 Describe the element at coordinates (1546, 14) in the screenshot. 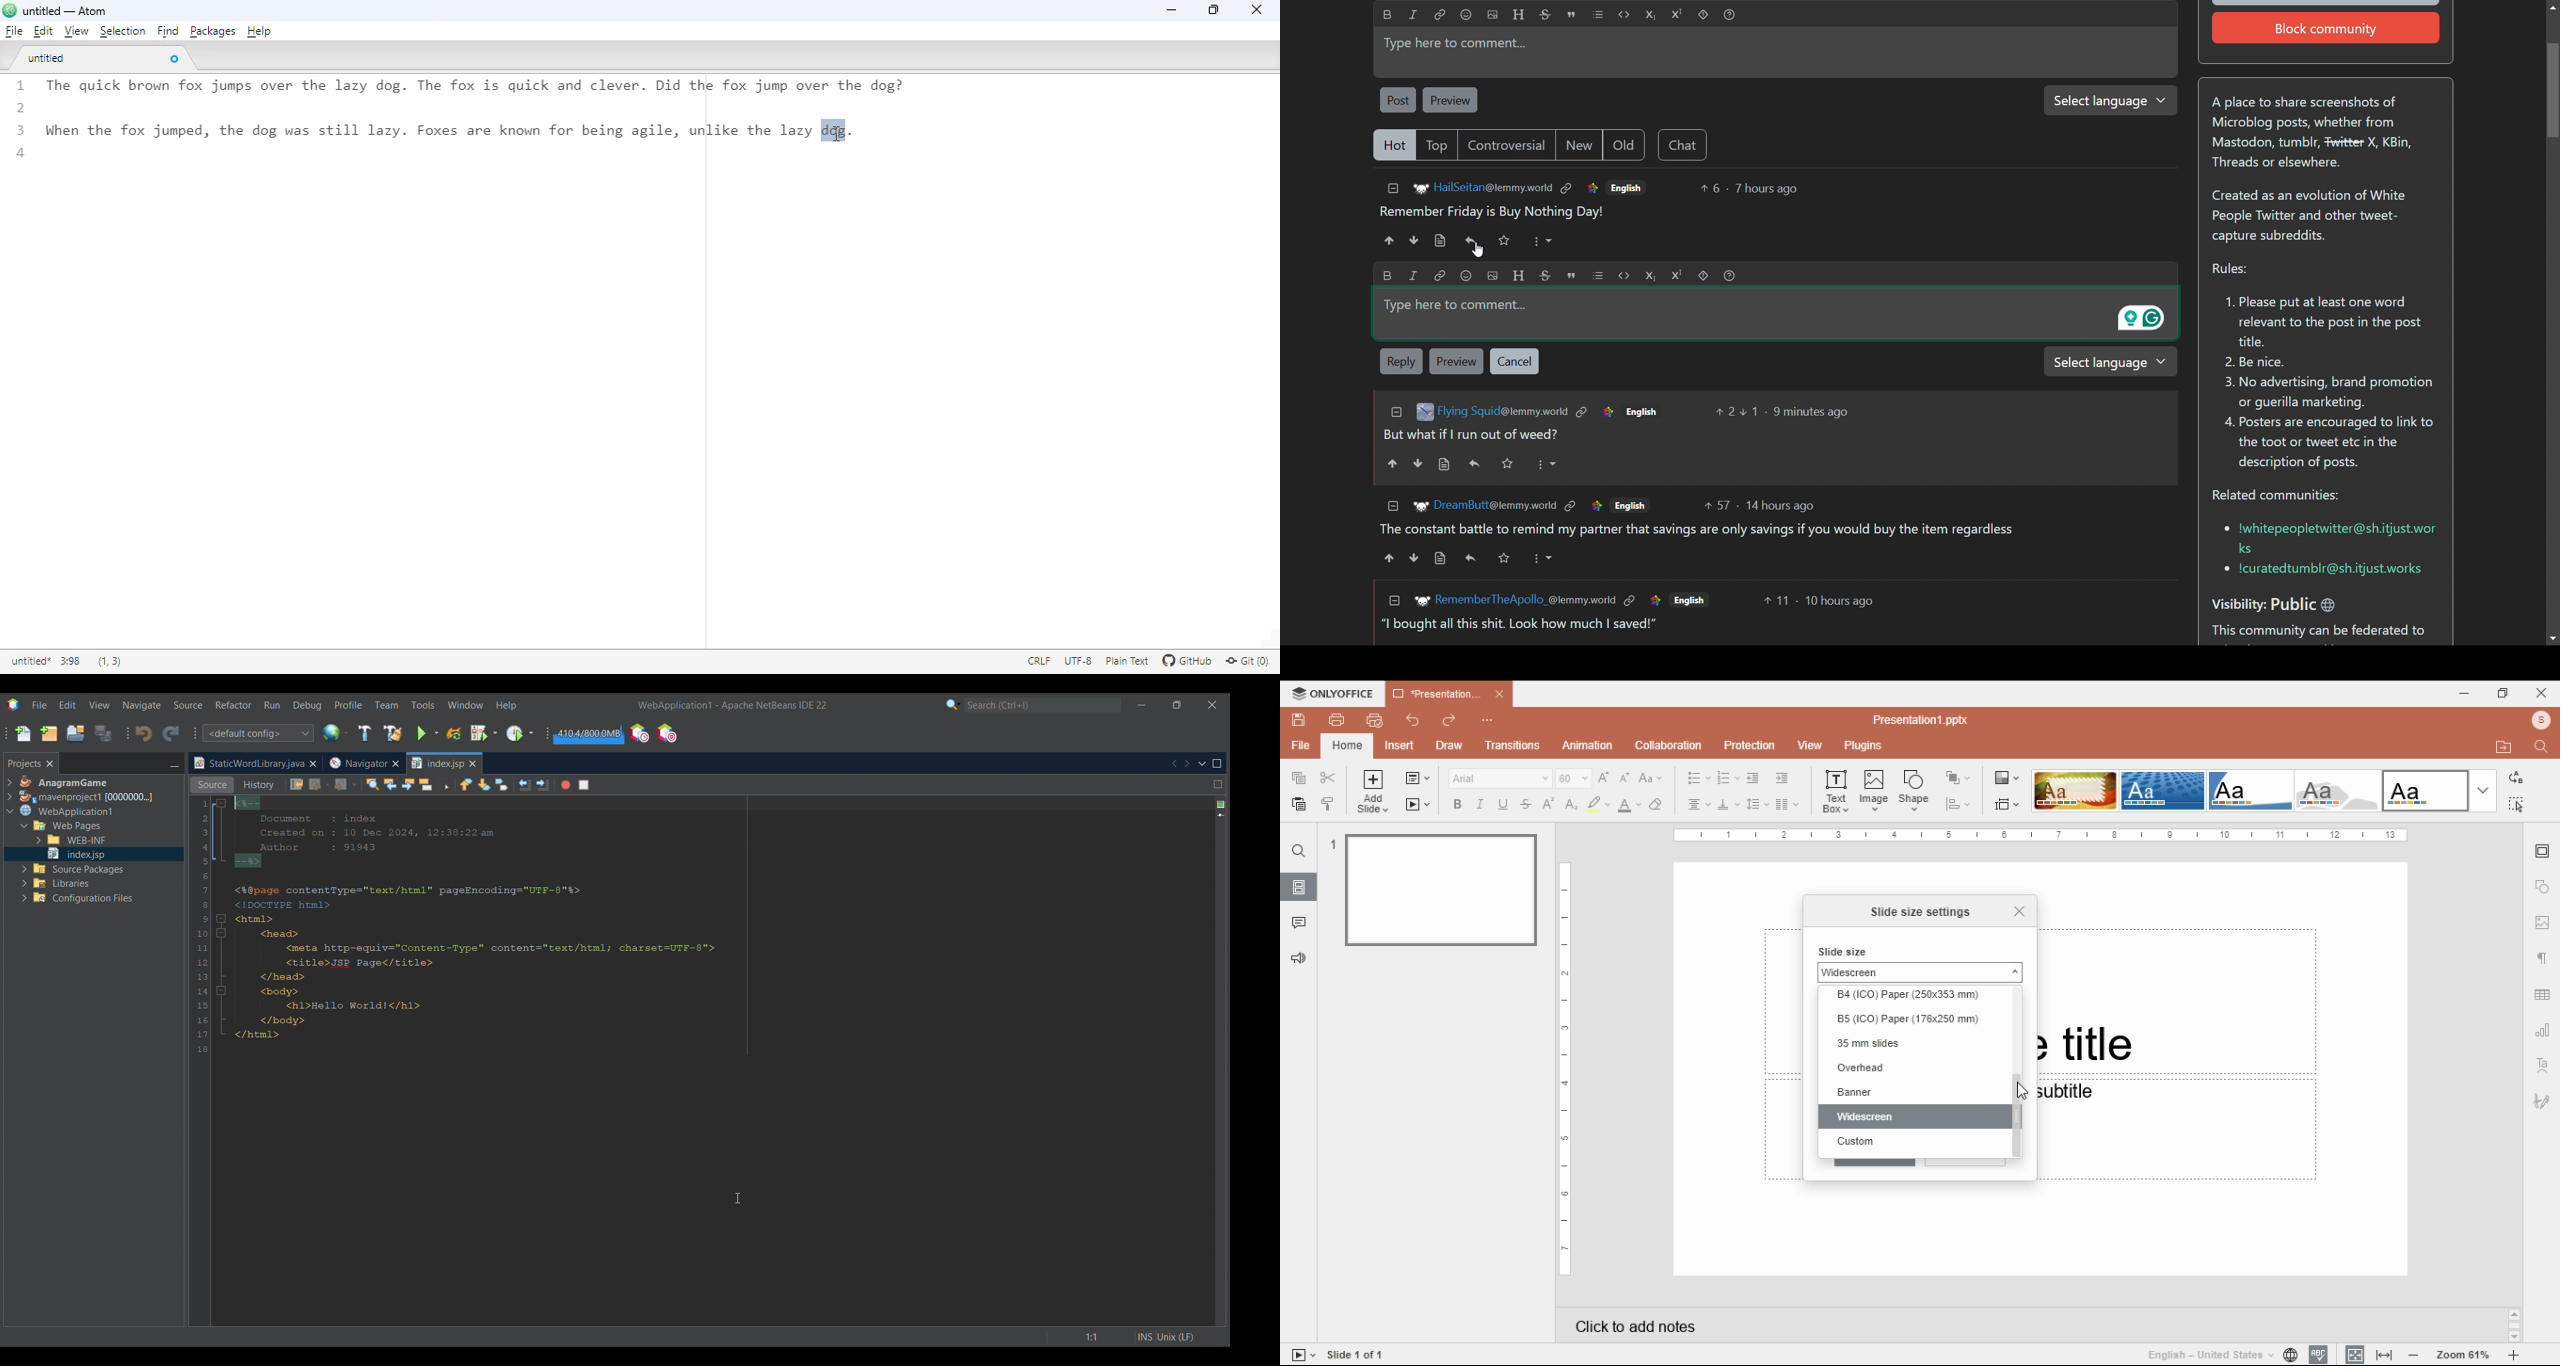

I see `strikethrough` at that location.